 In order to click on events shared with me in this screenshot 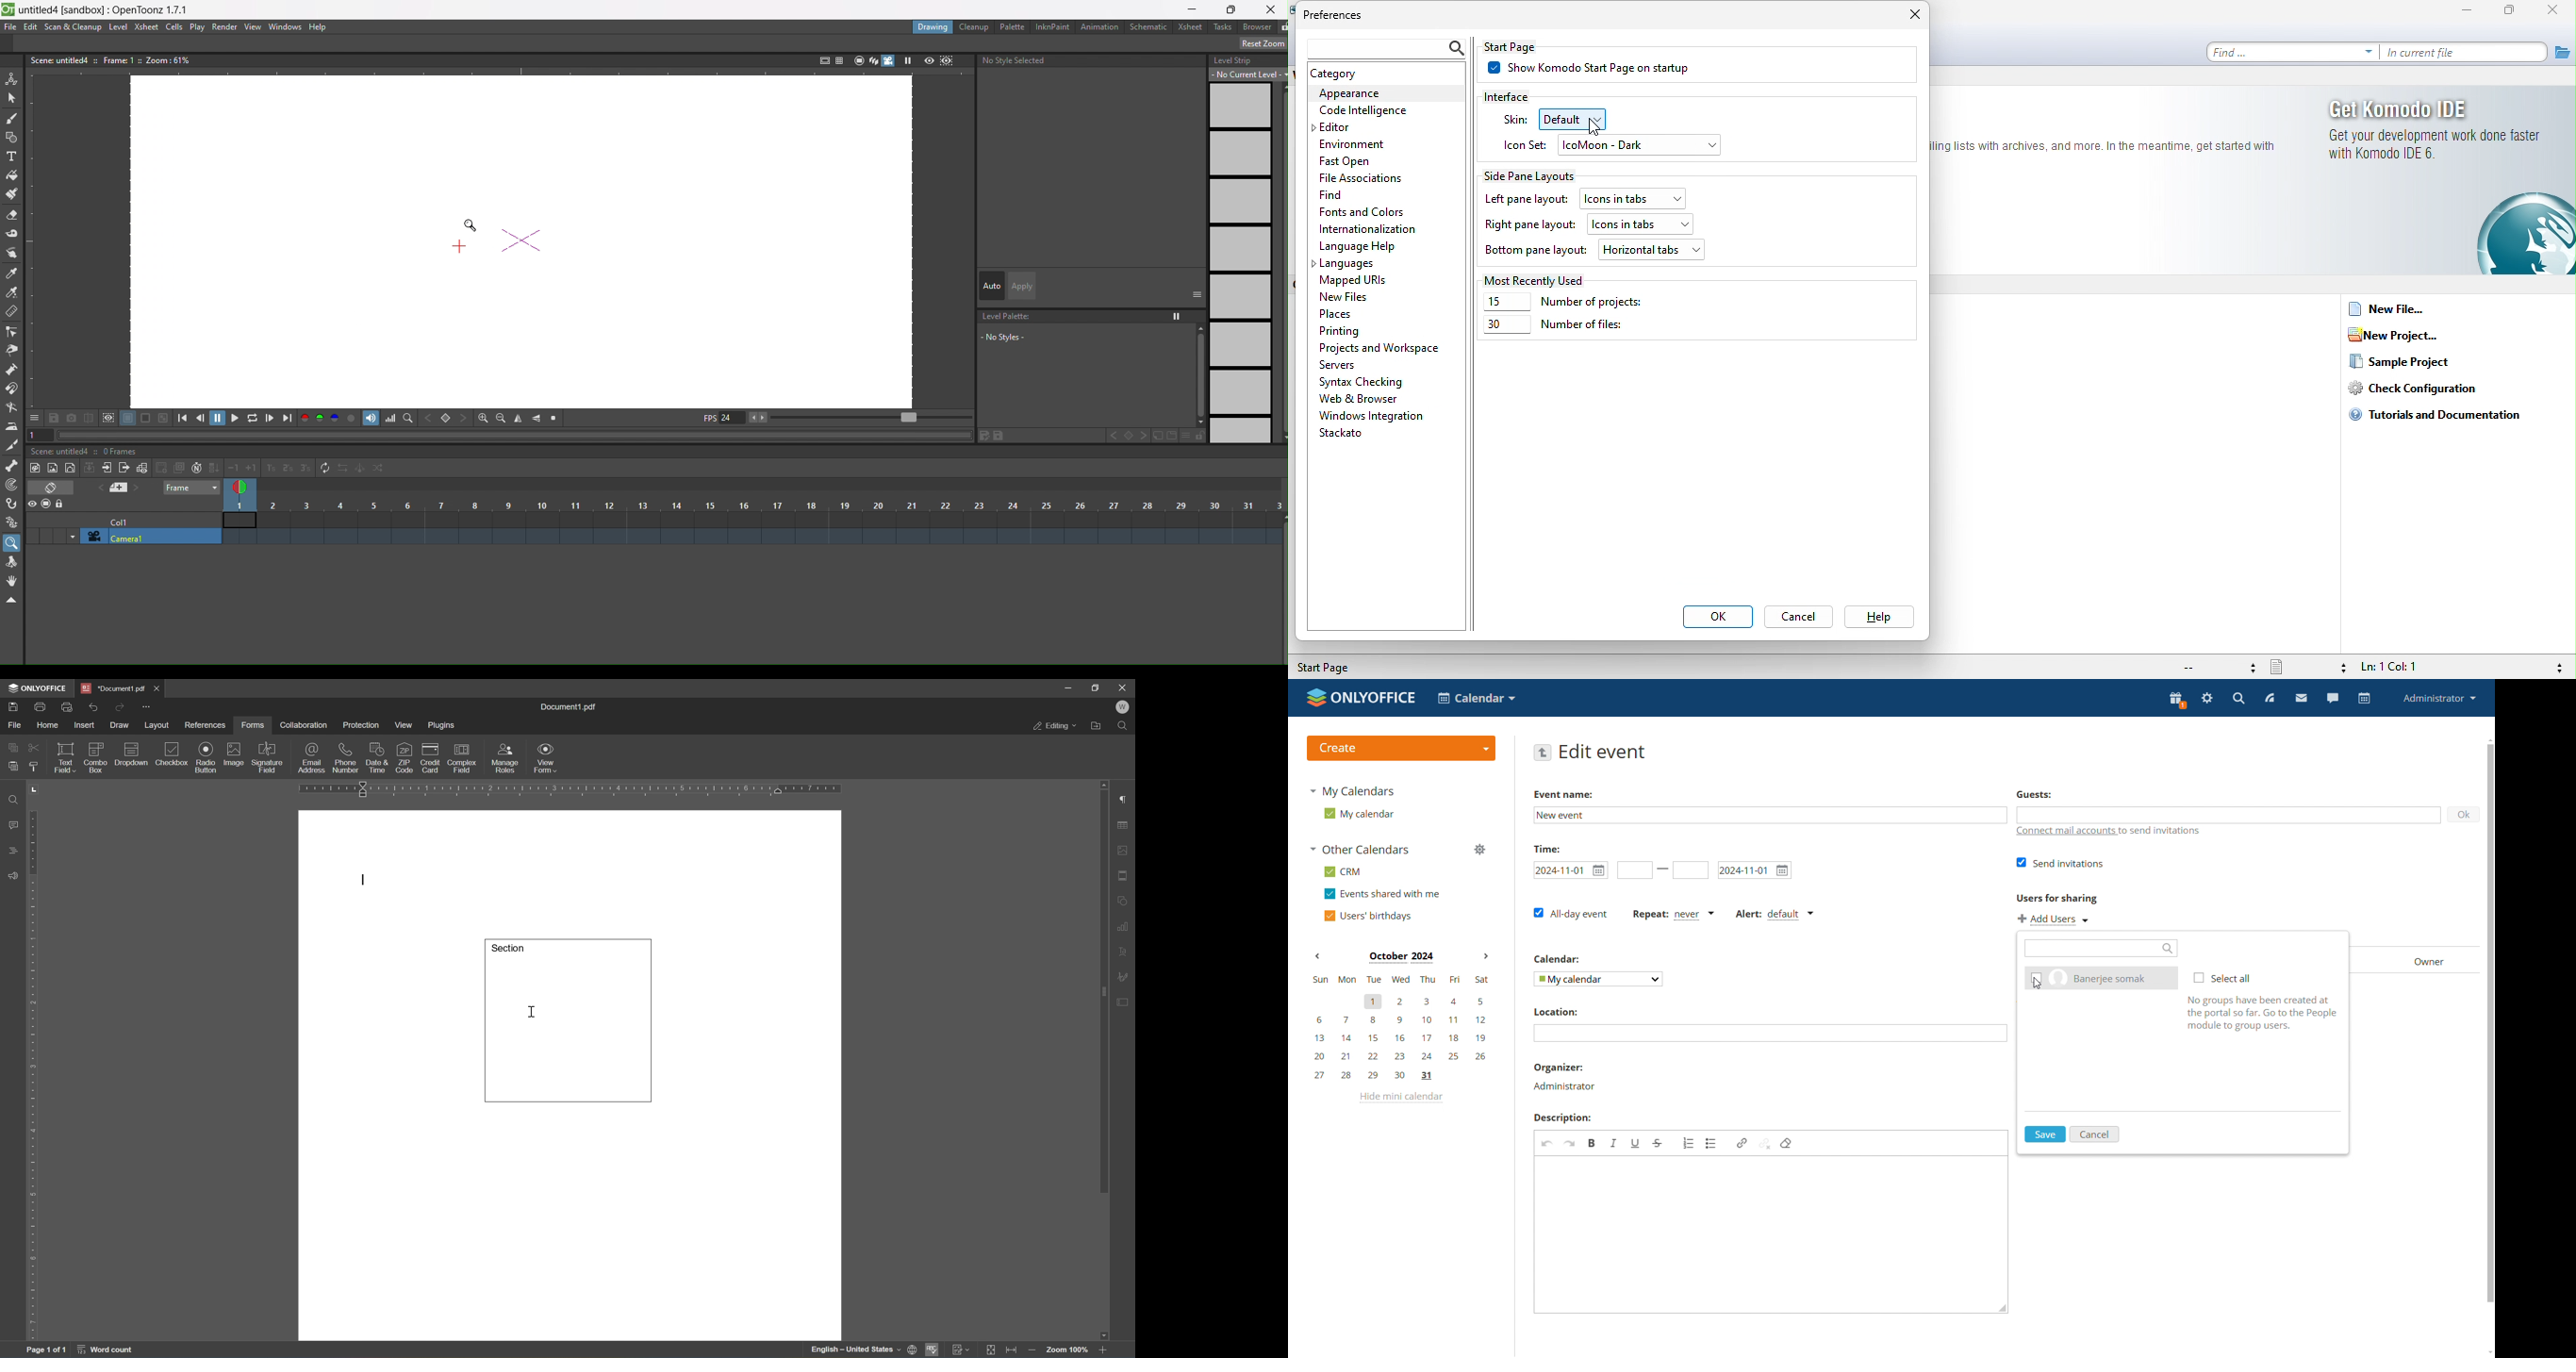, I will do `click(1384, 895)`.